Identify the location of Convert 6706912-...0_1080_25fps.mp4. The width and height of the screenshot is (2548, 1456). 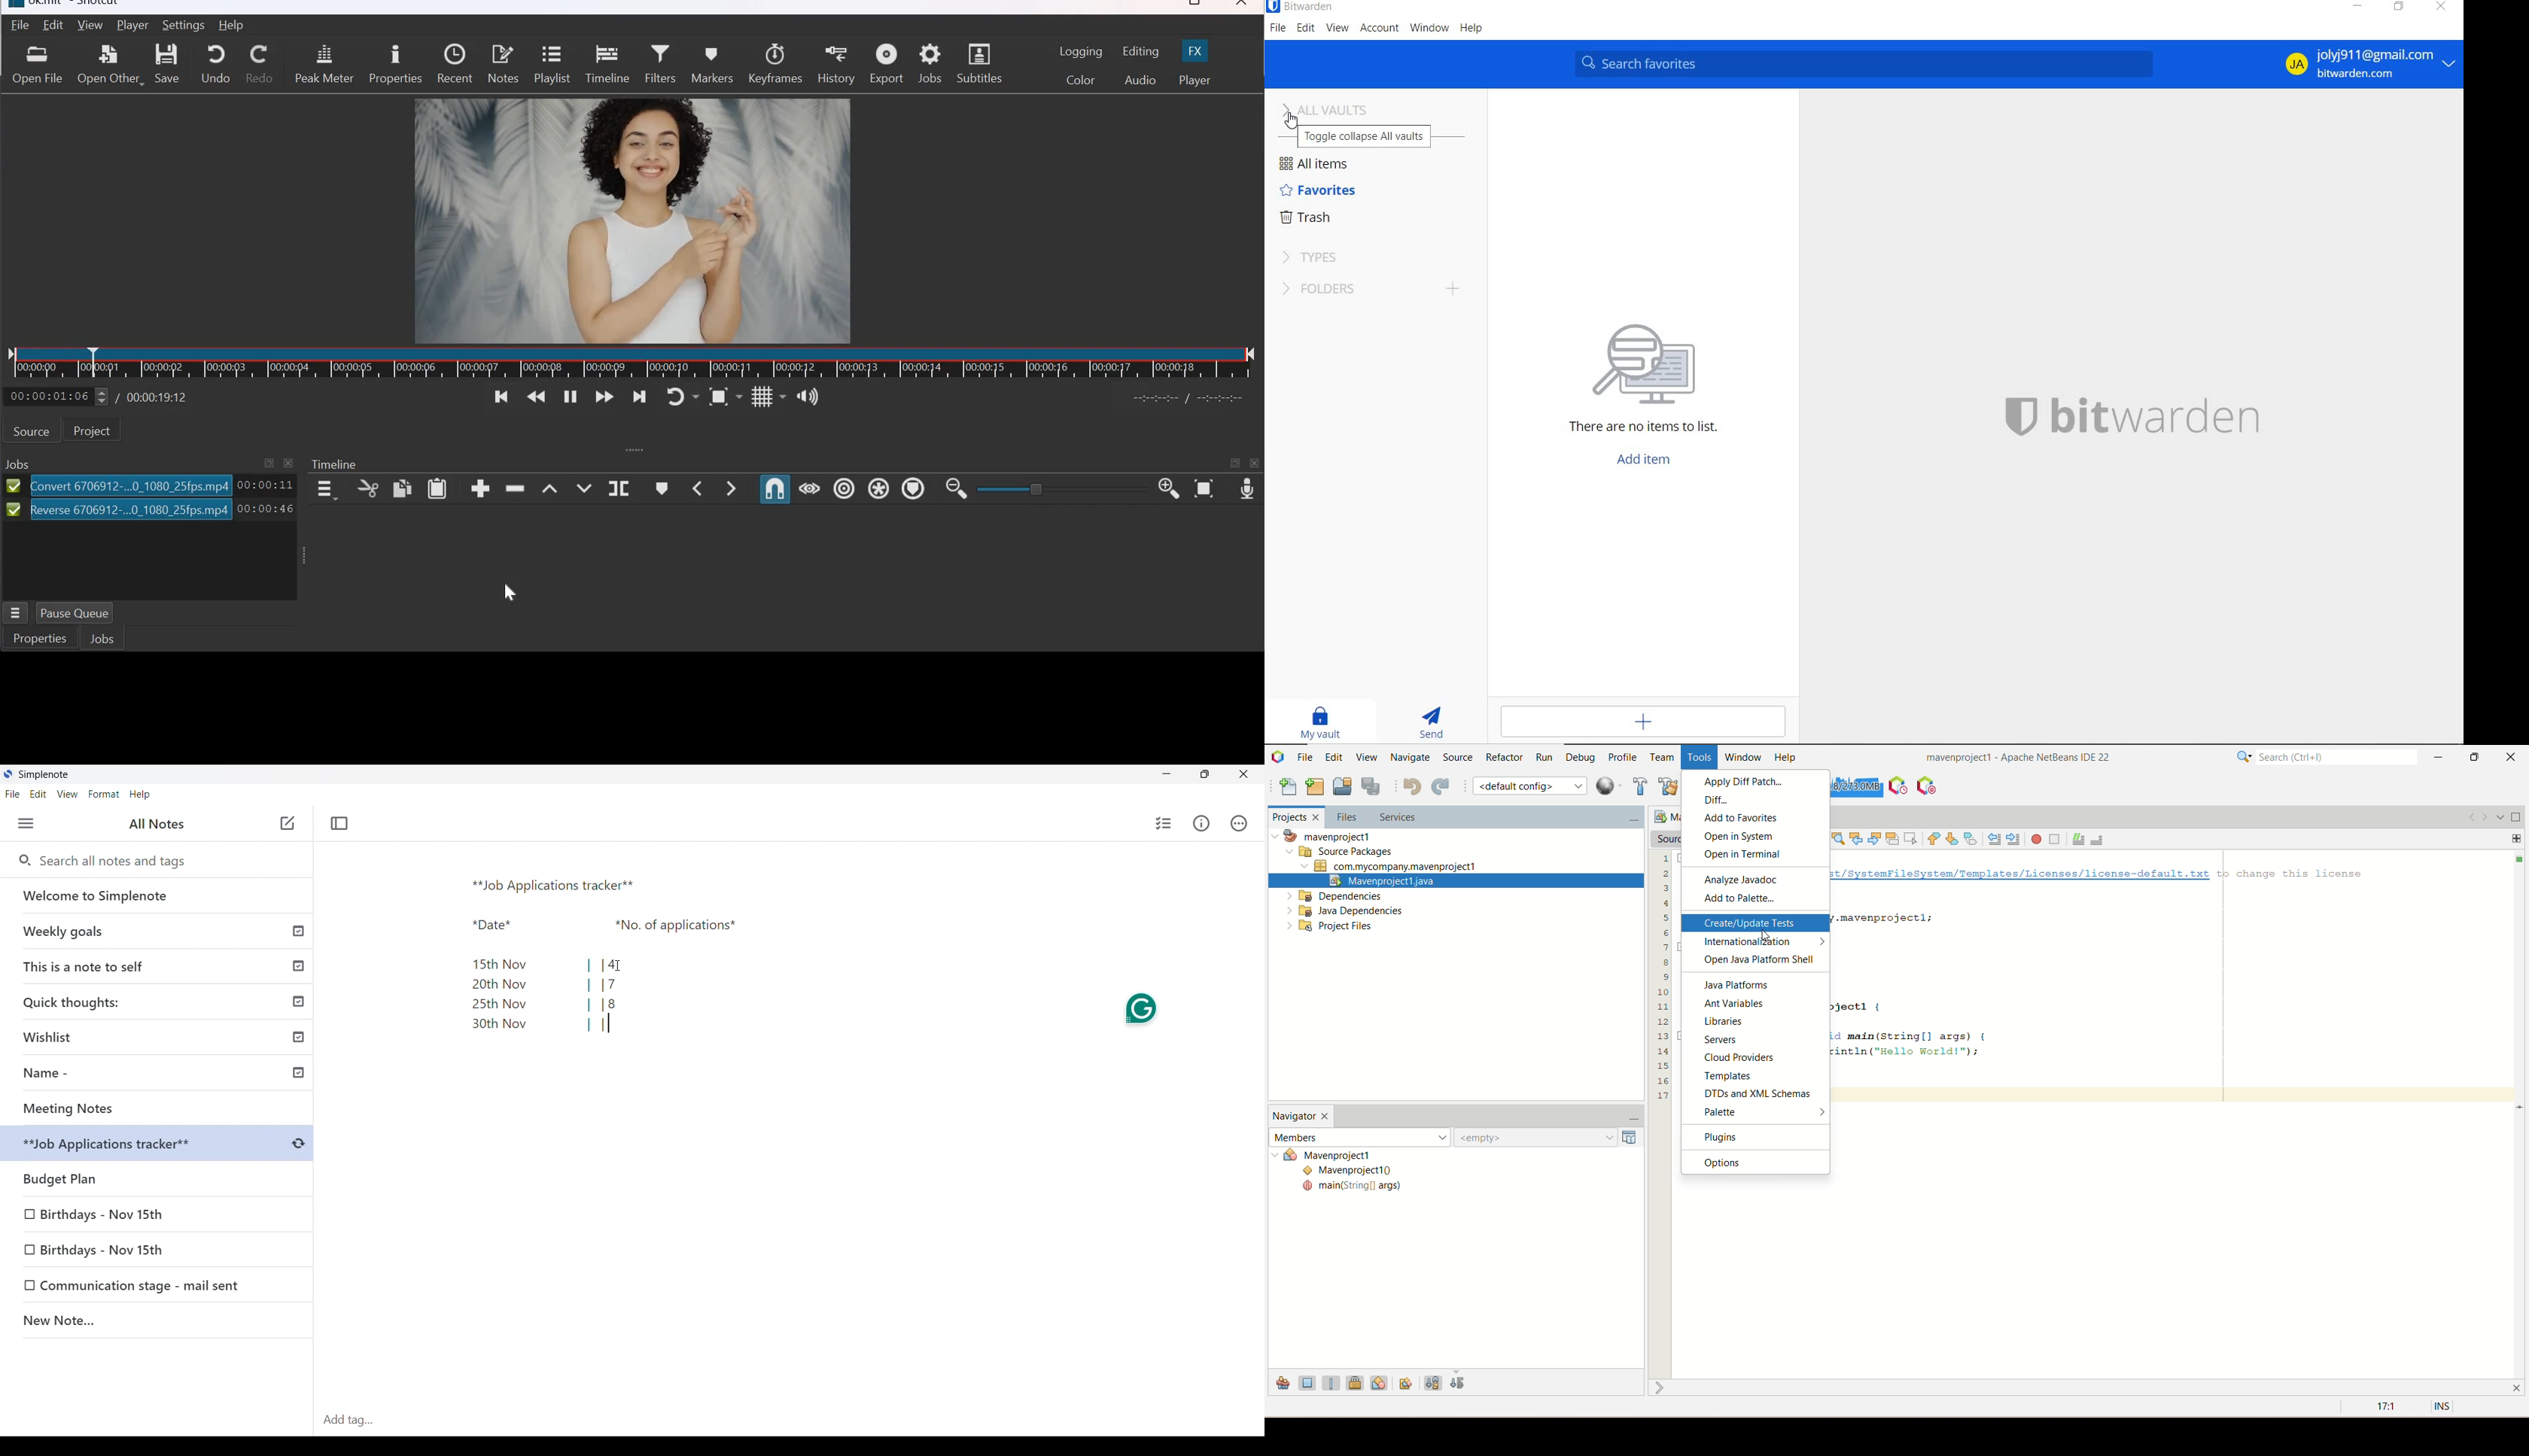
(130, 484).